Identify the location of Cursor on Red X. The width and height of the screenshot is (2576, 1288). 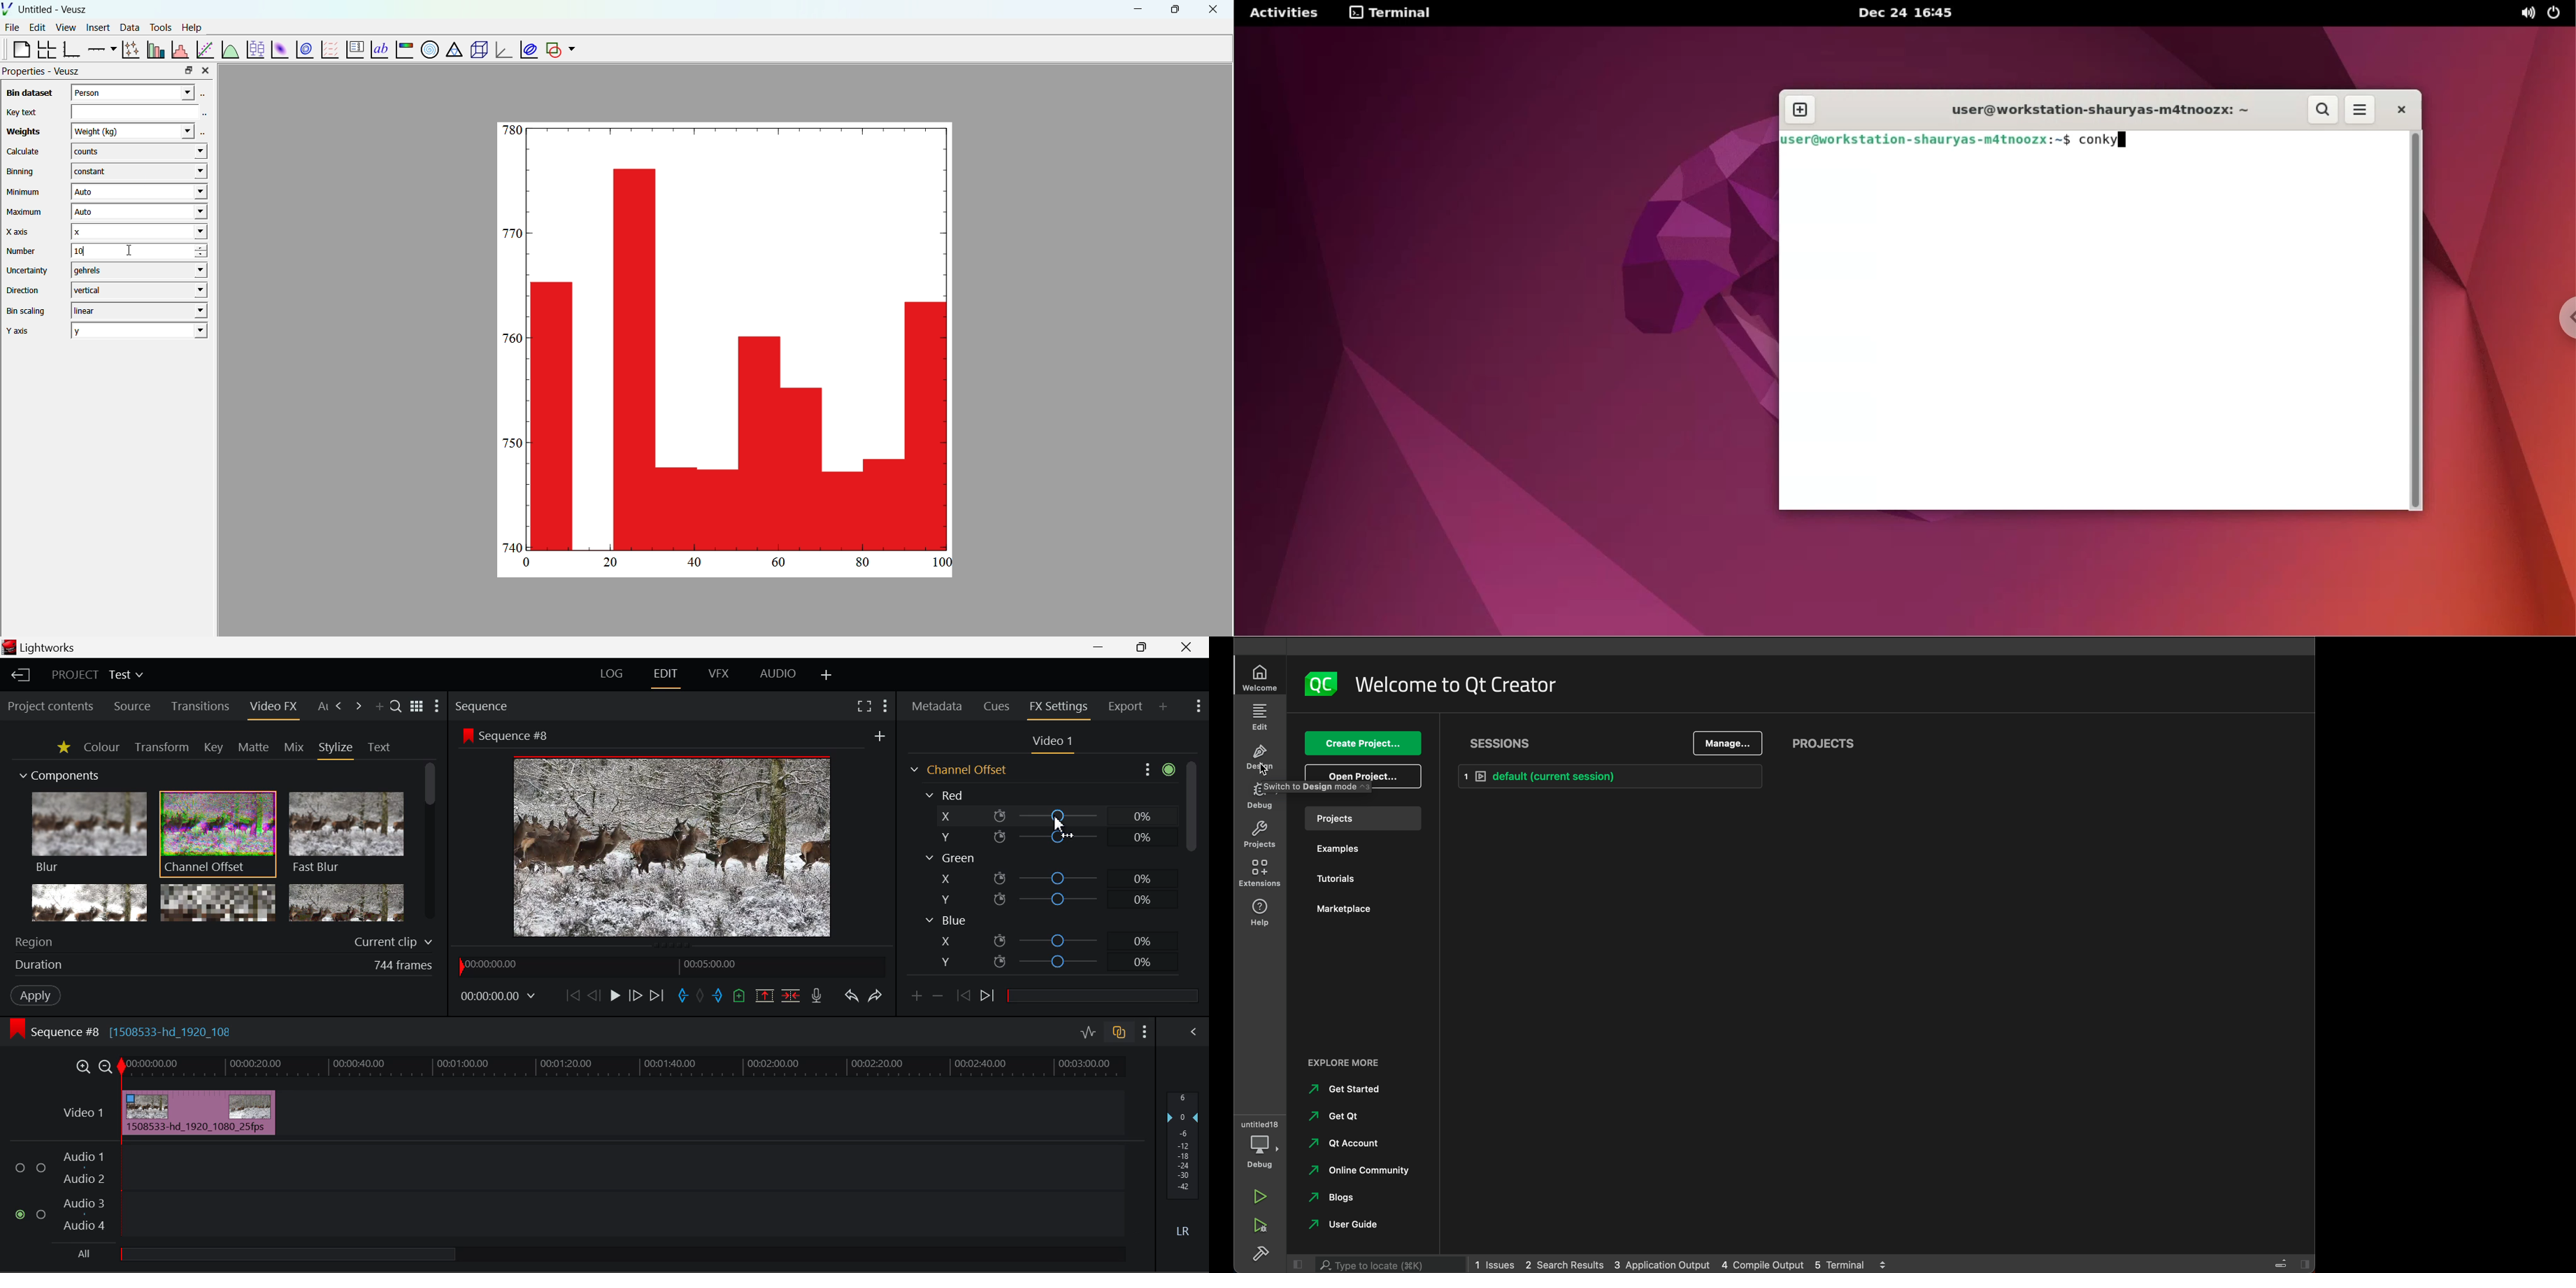
(1047, 816).